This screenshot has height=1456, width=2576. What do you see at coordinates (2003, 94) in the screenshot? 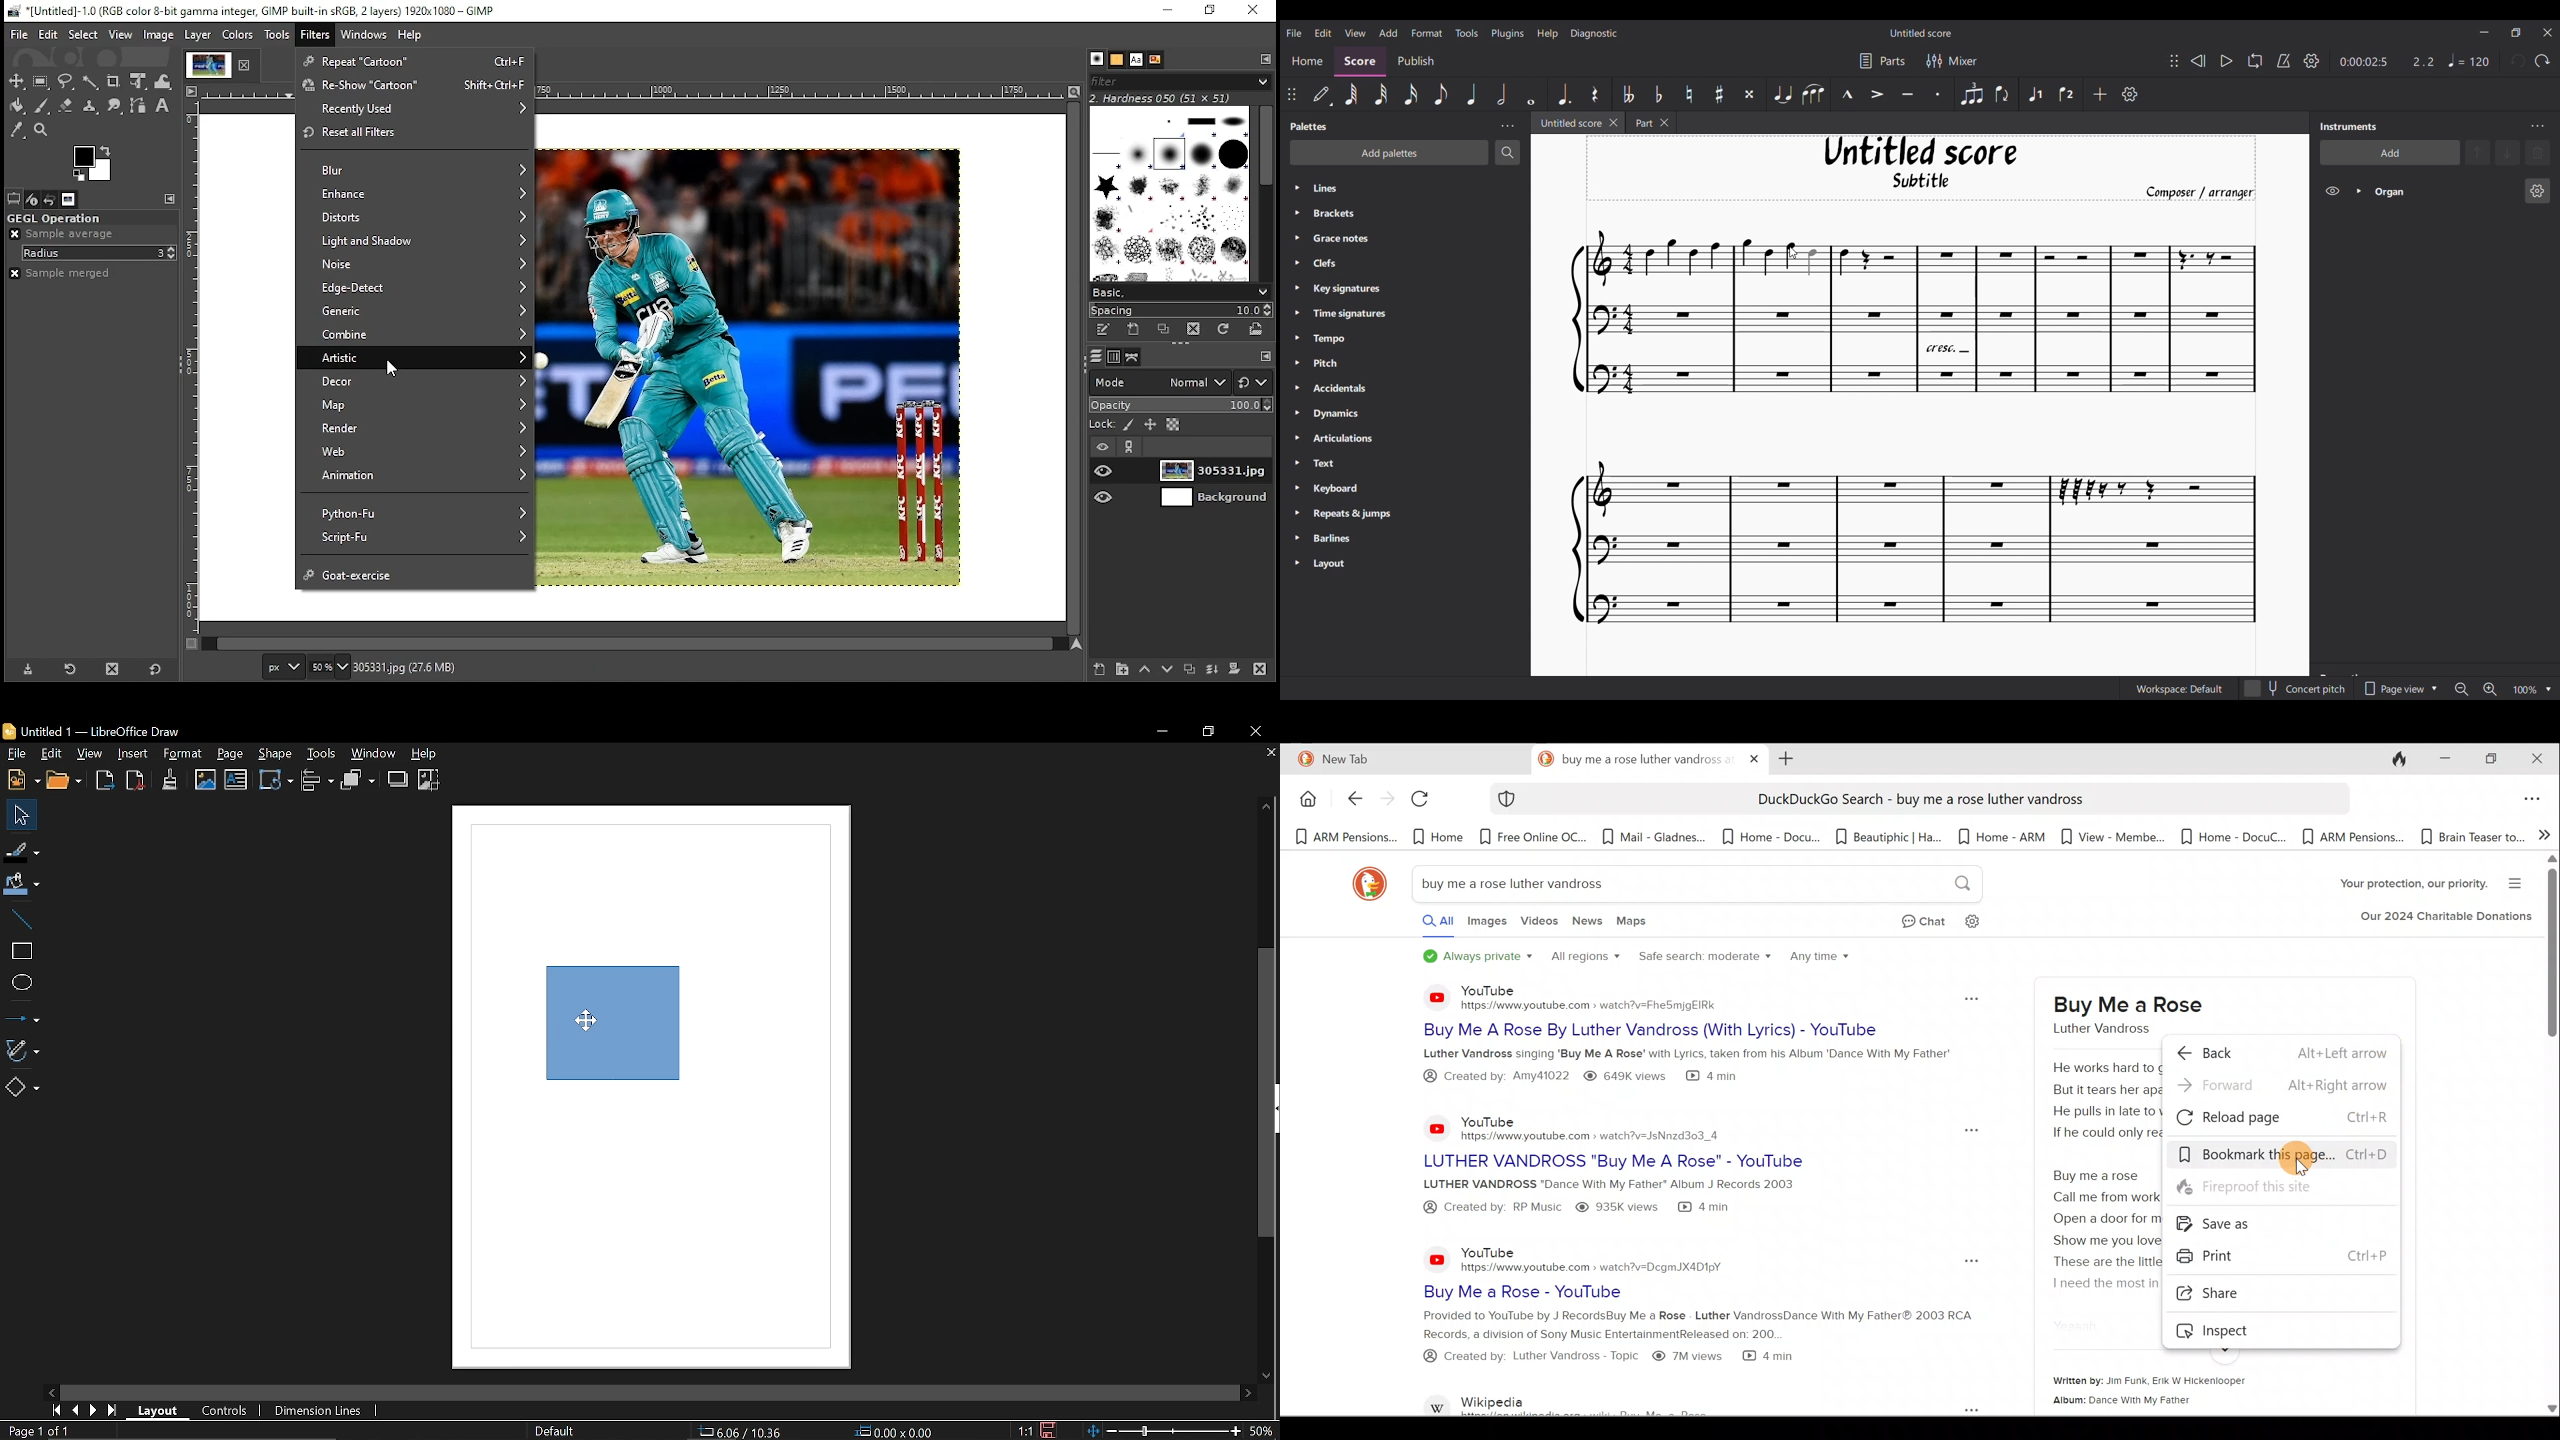
I see `Flip direction` at bounding box center [2003, 94].